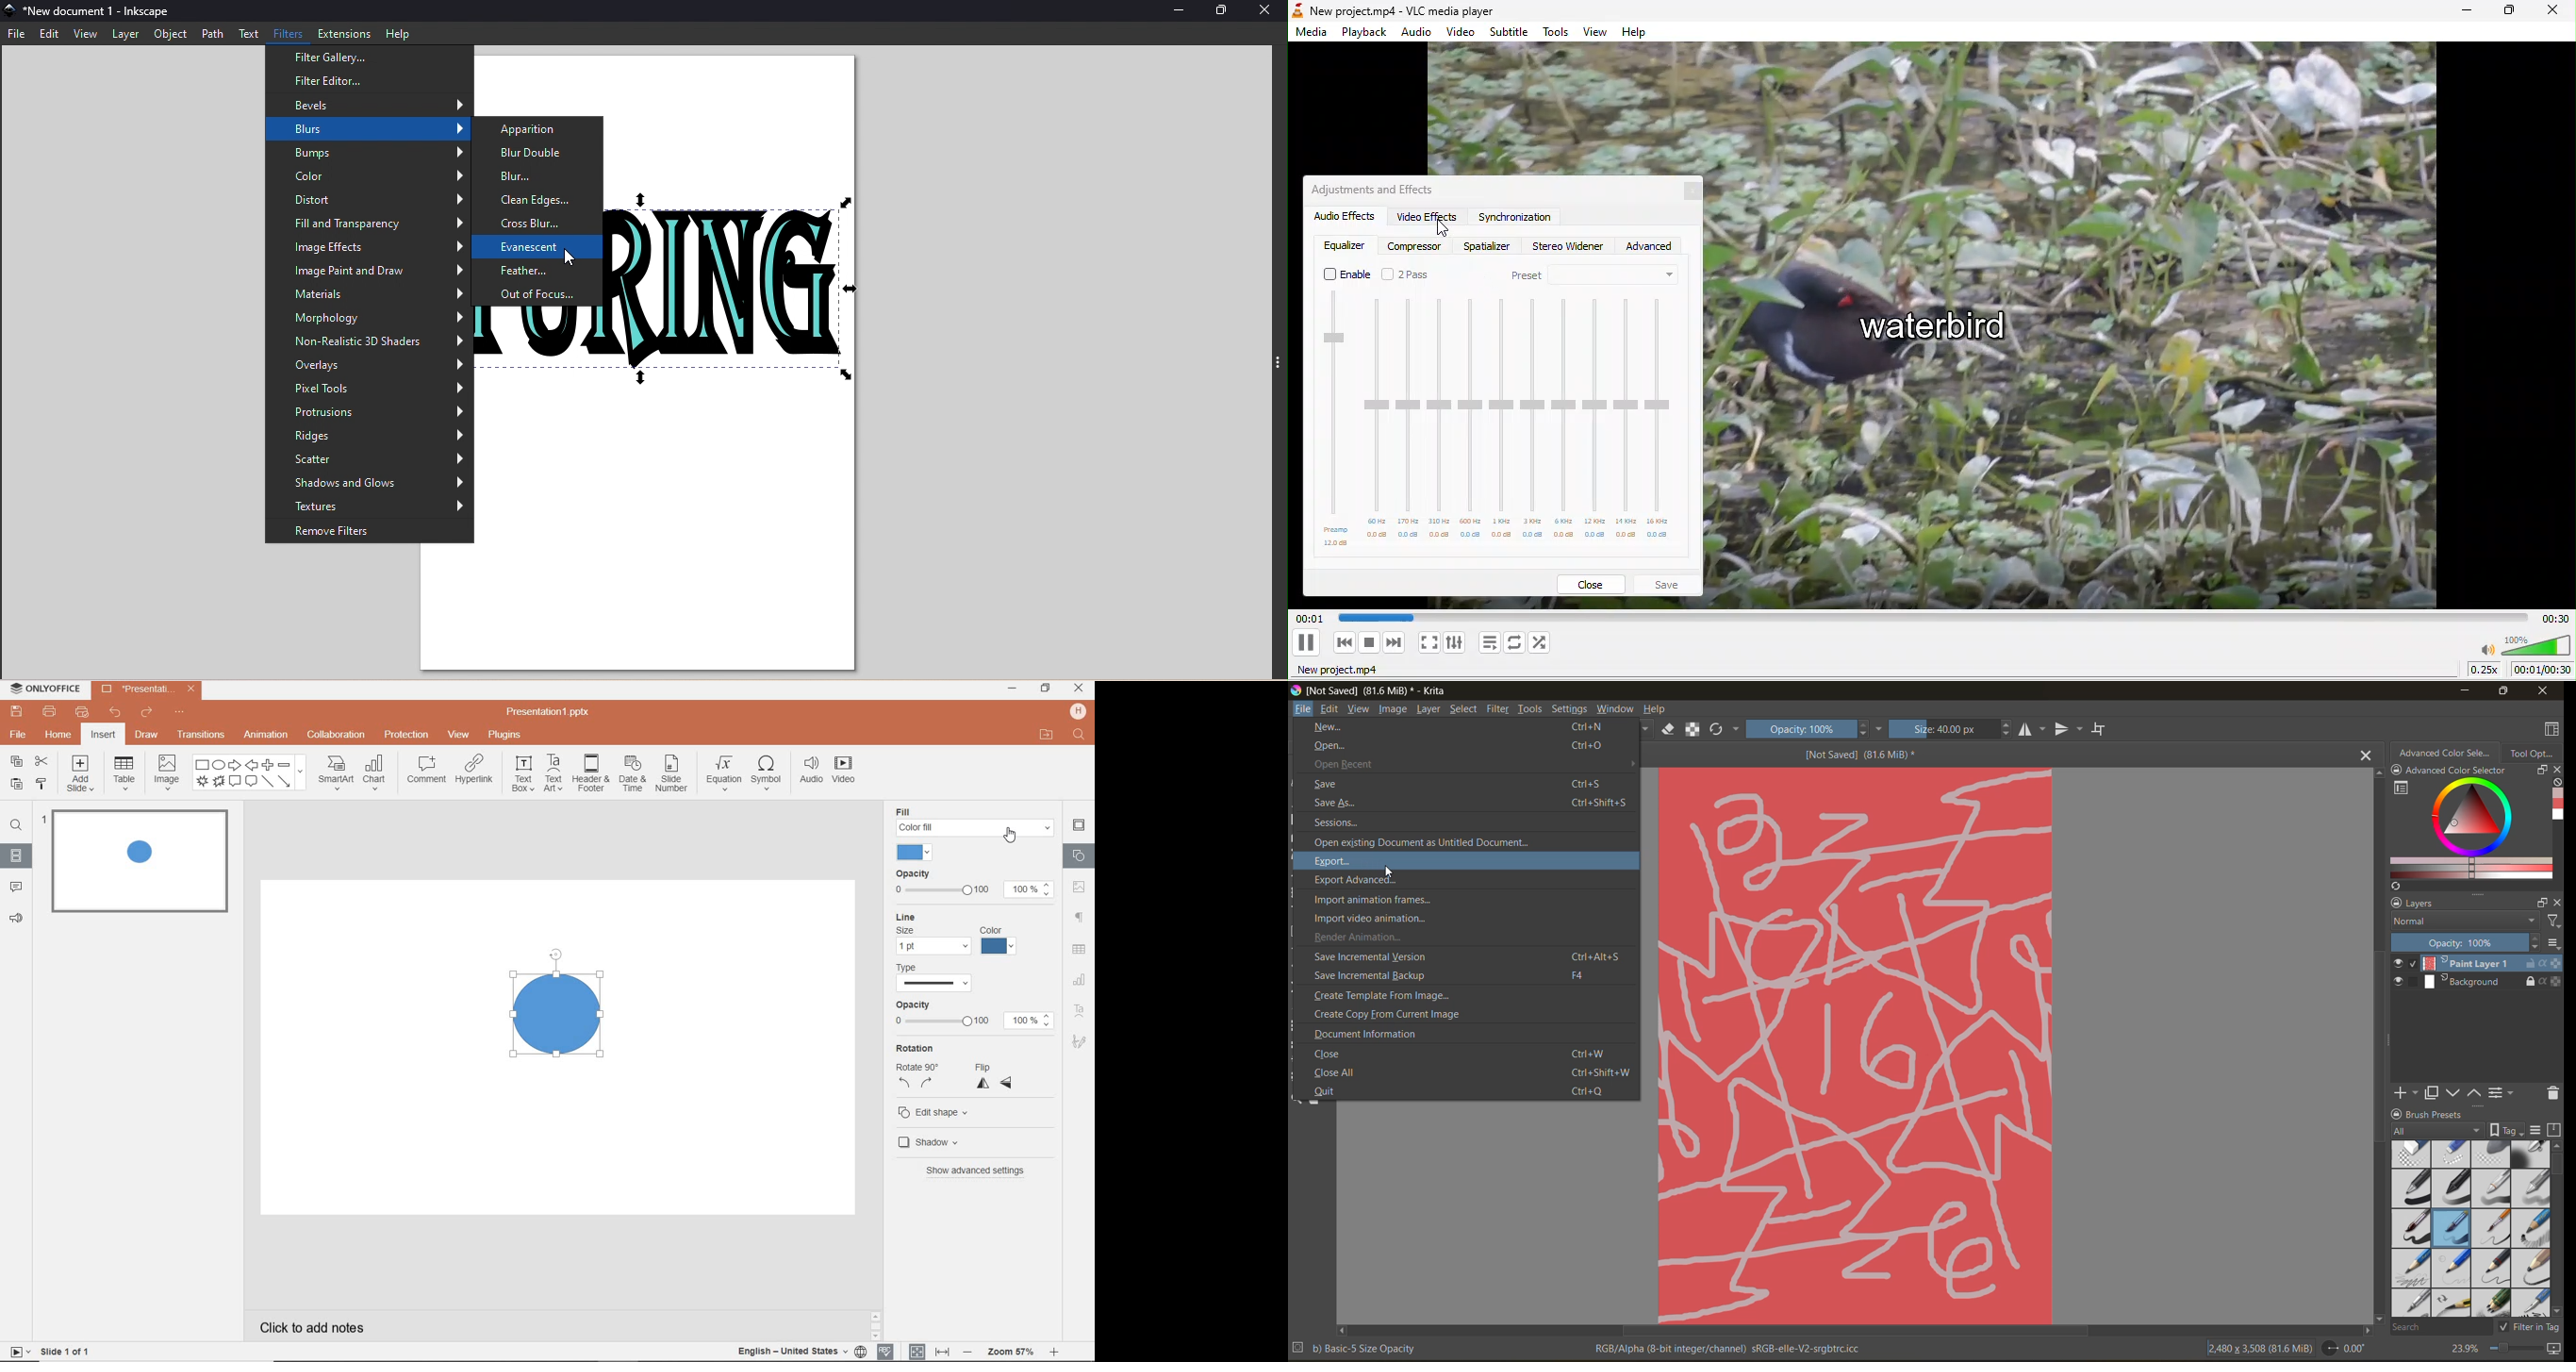  Describe the element at coordinates (941, 978) in the screenshot. I see `line Type` at that location.